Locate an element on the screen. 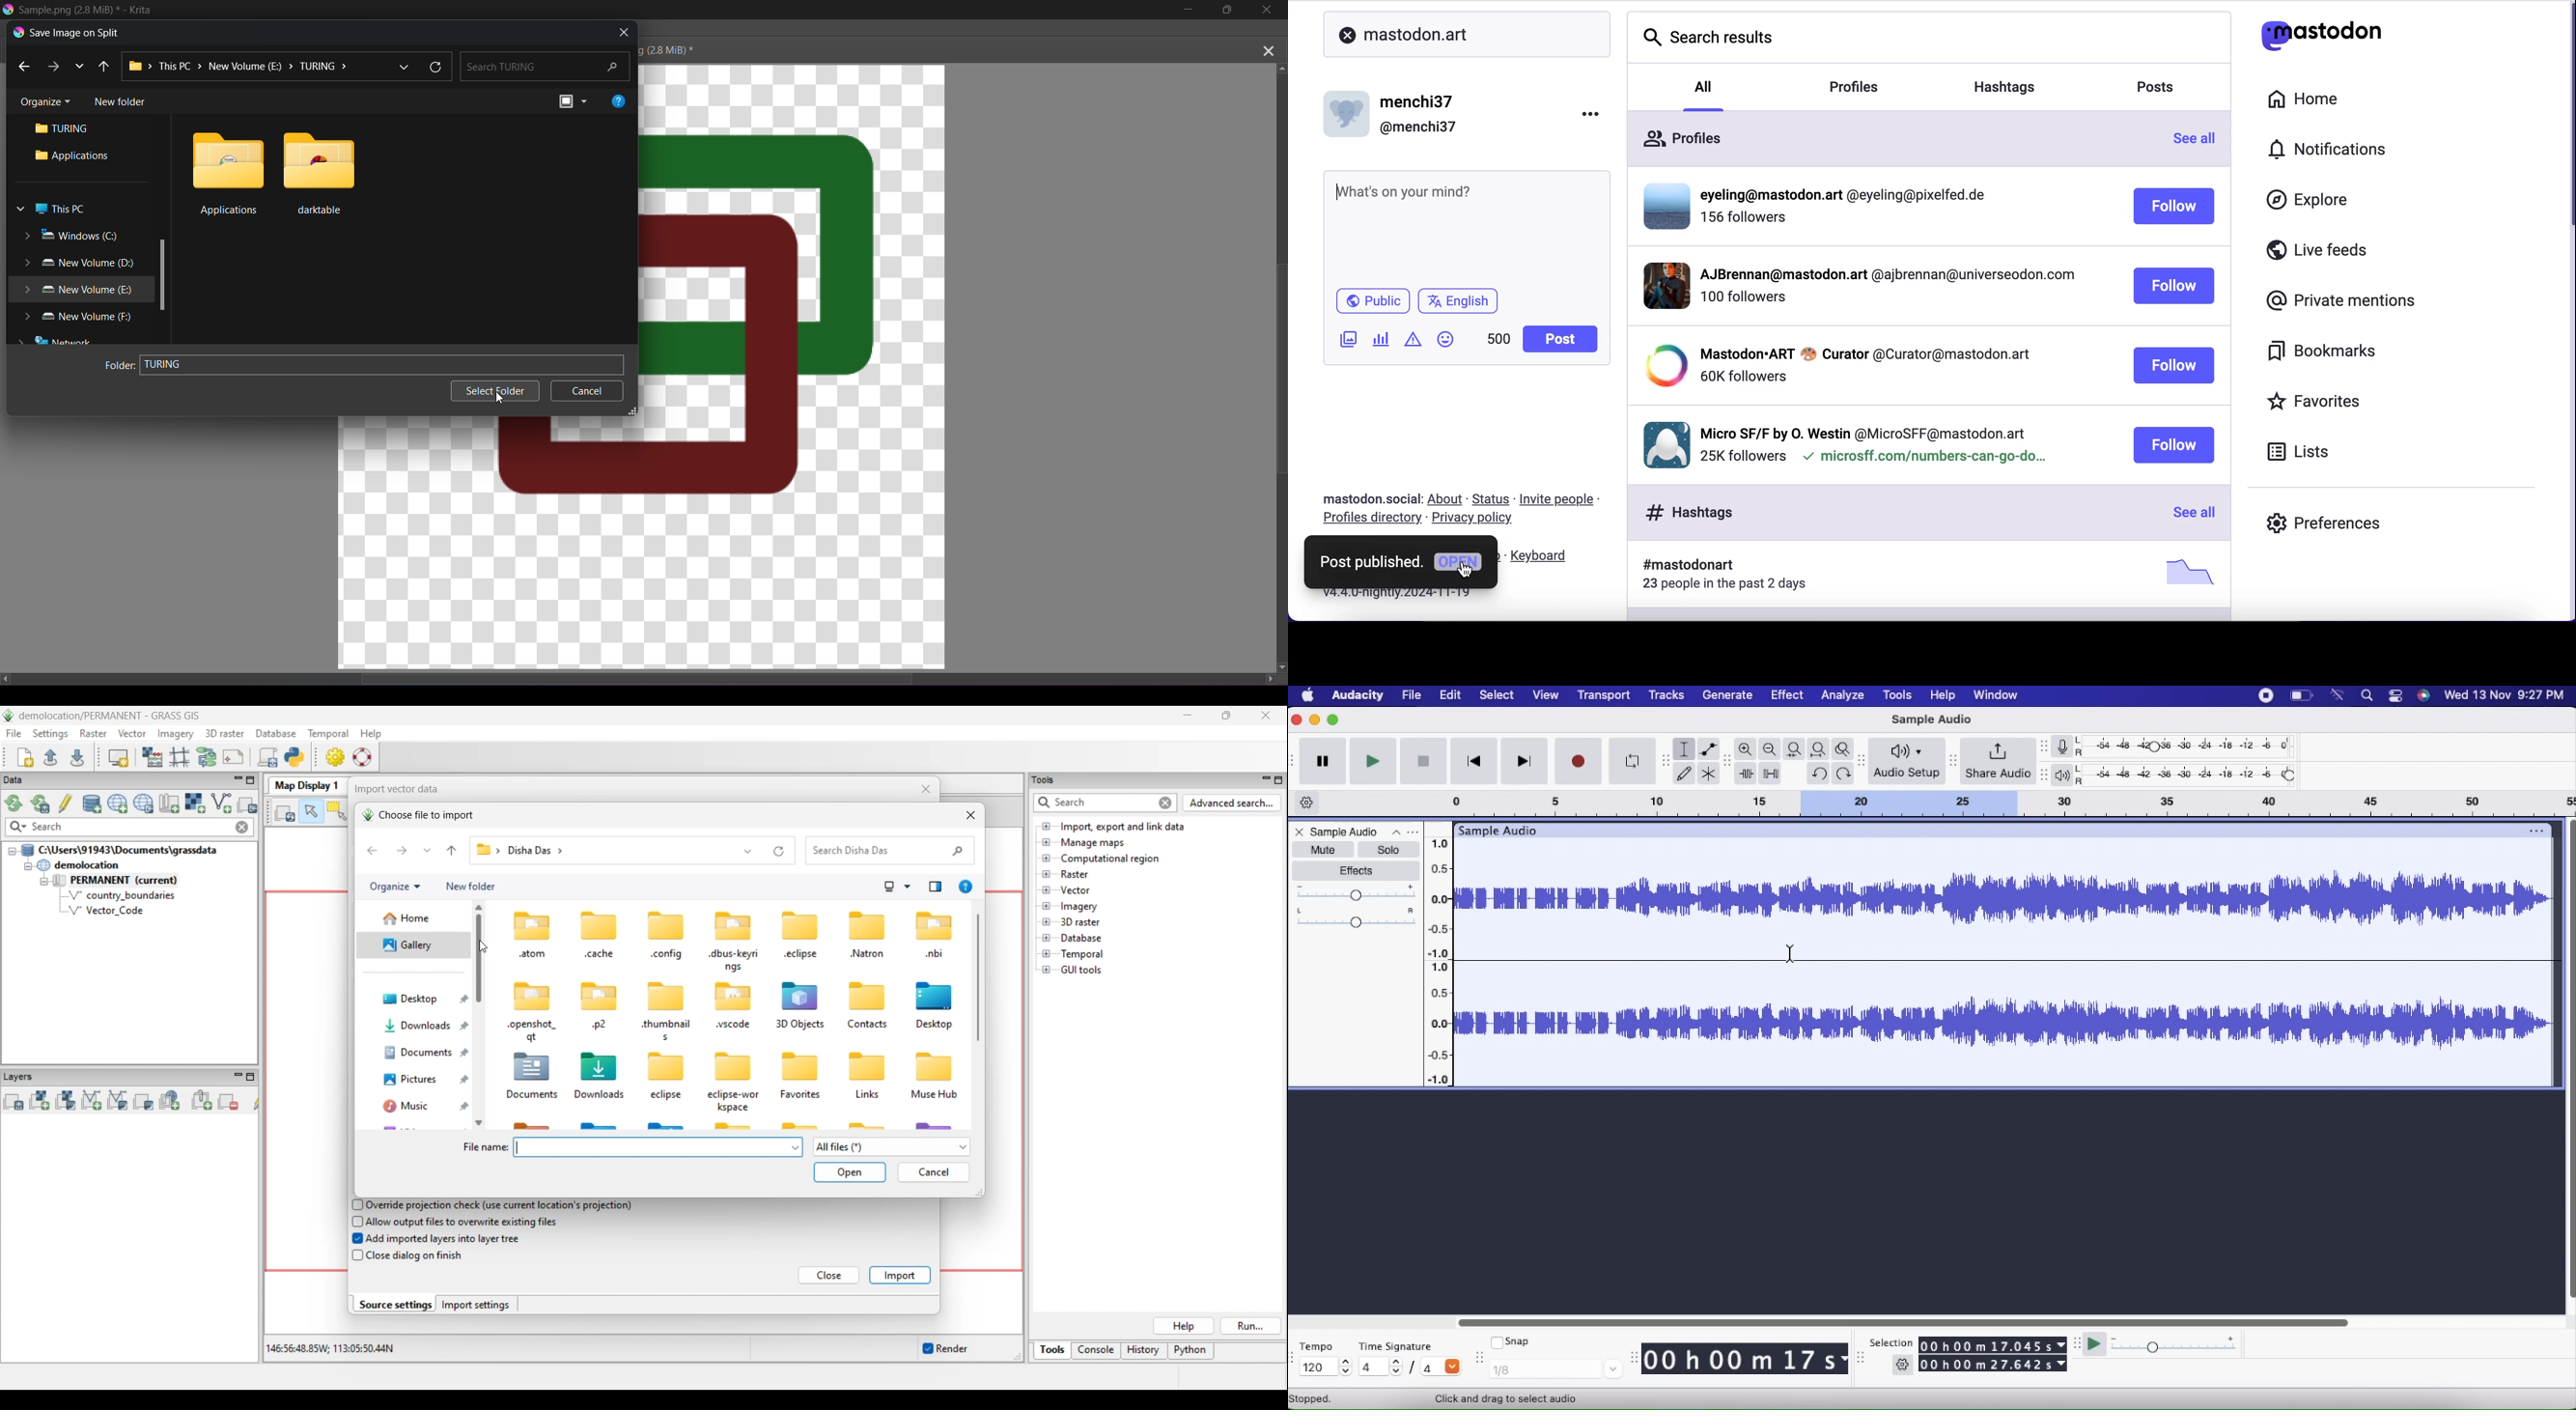 This screenshot has height=1428, width=2576. add warning is located at coordinates (1416, 344).